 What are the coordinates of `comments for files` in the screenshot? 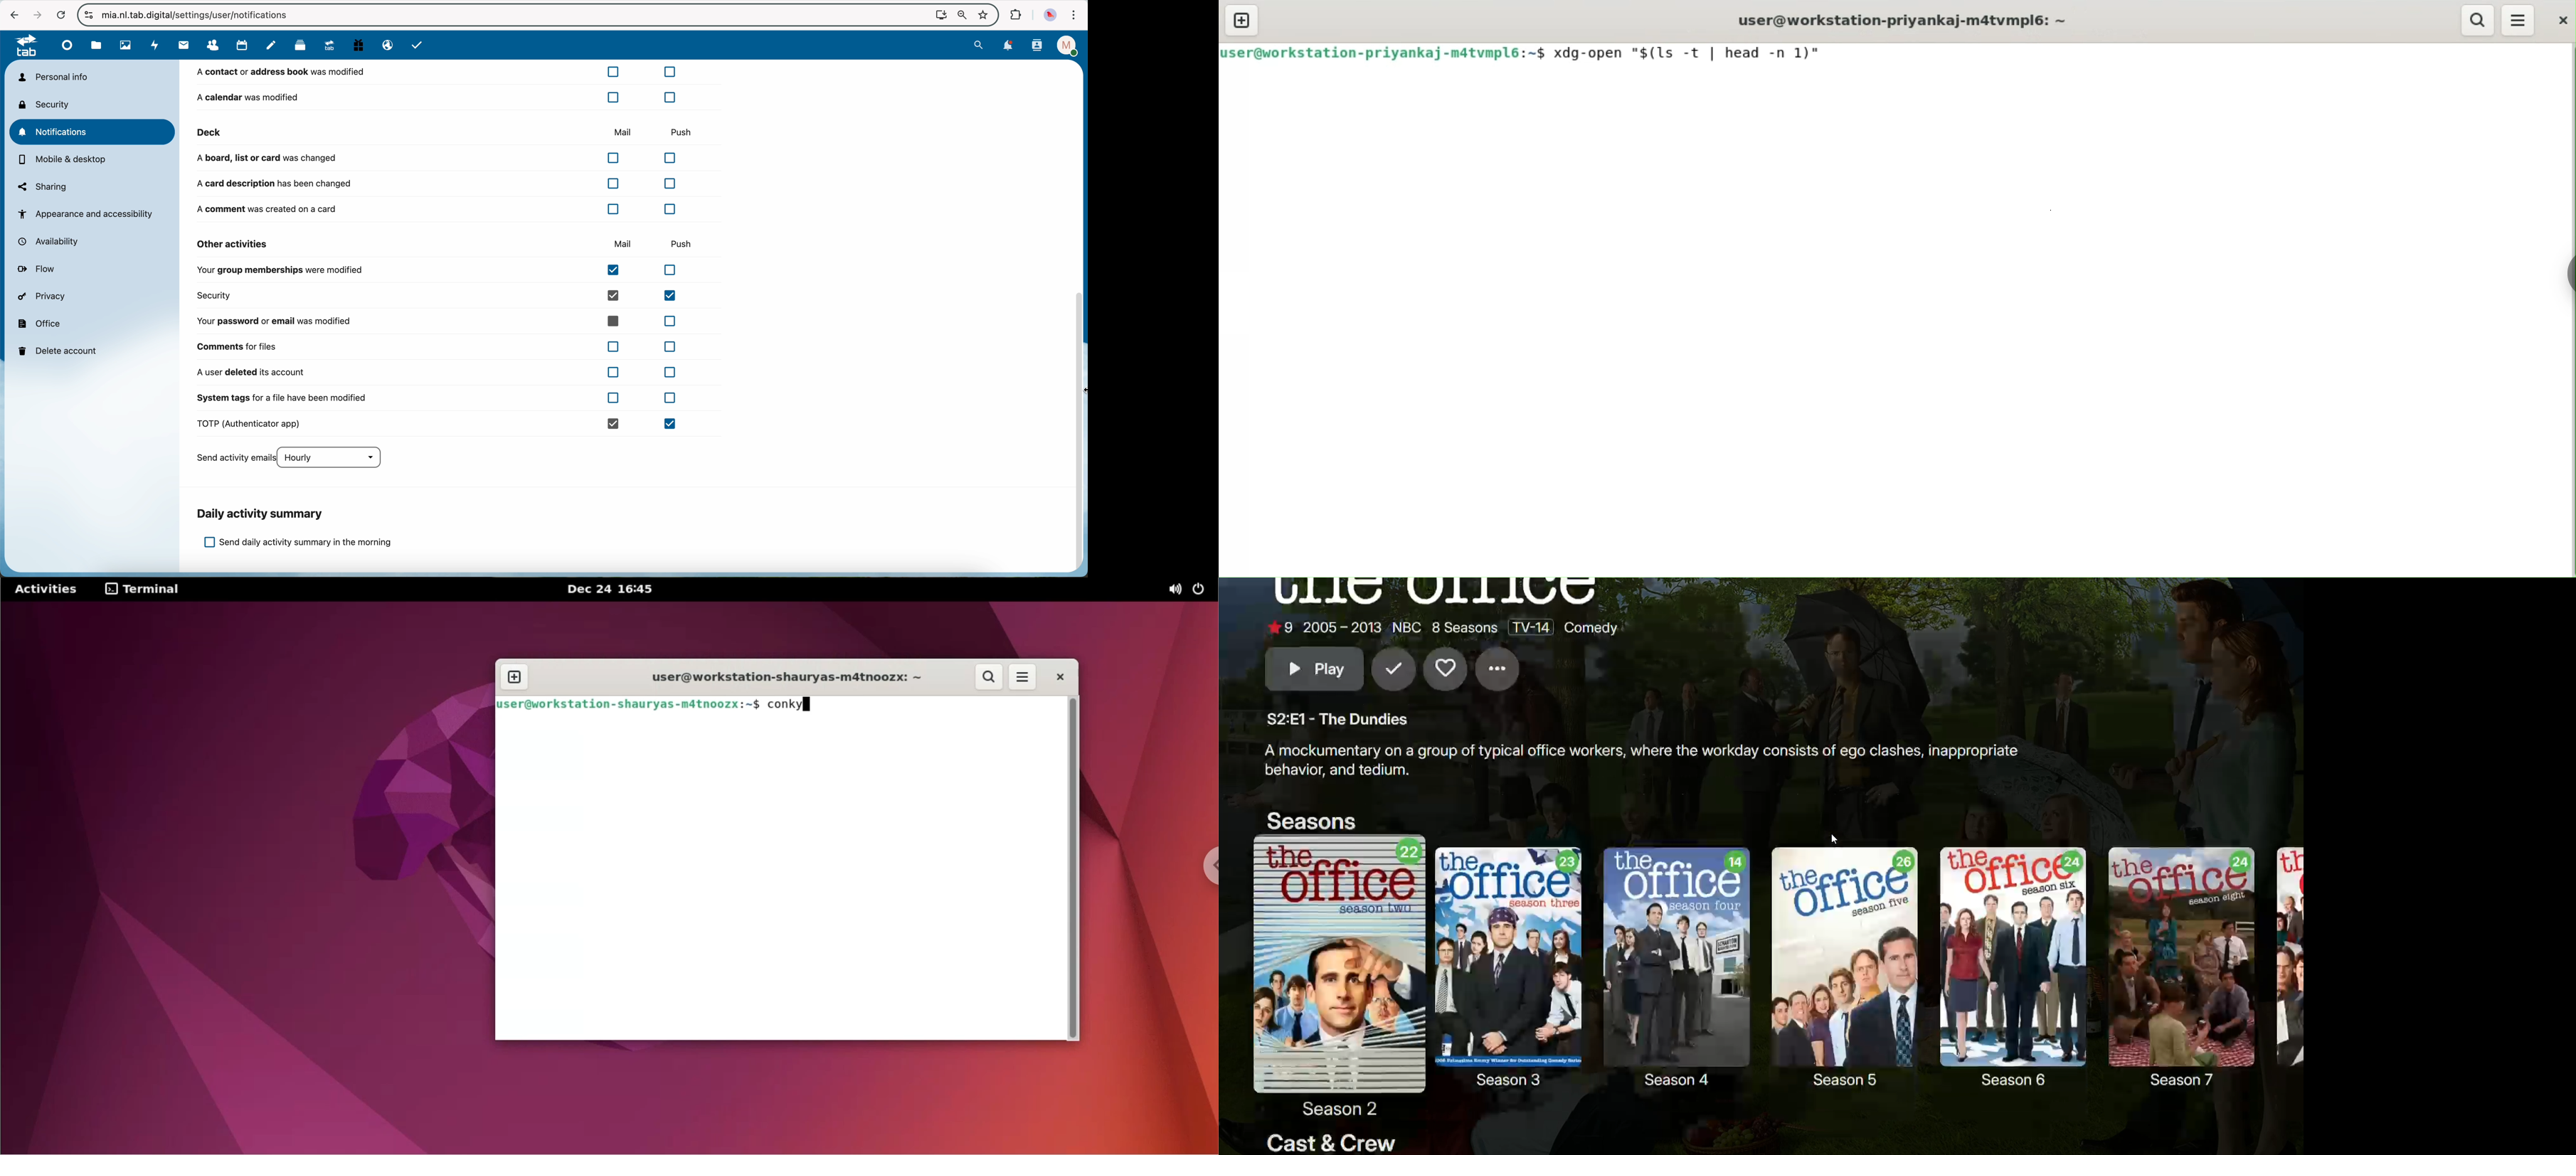 It's located at (441, 346).